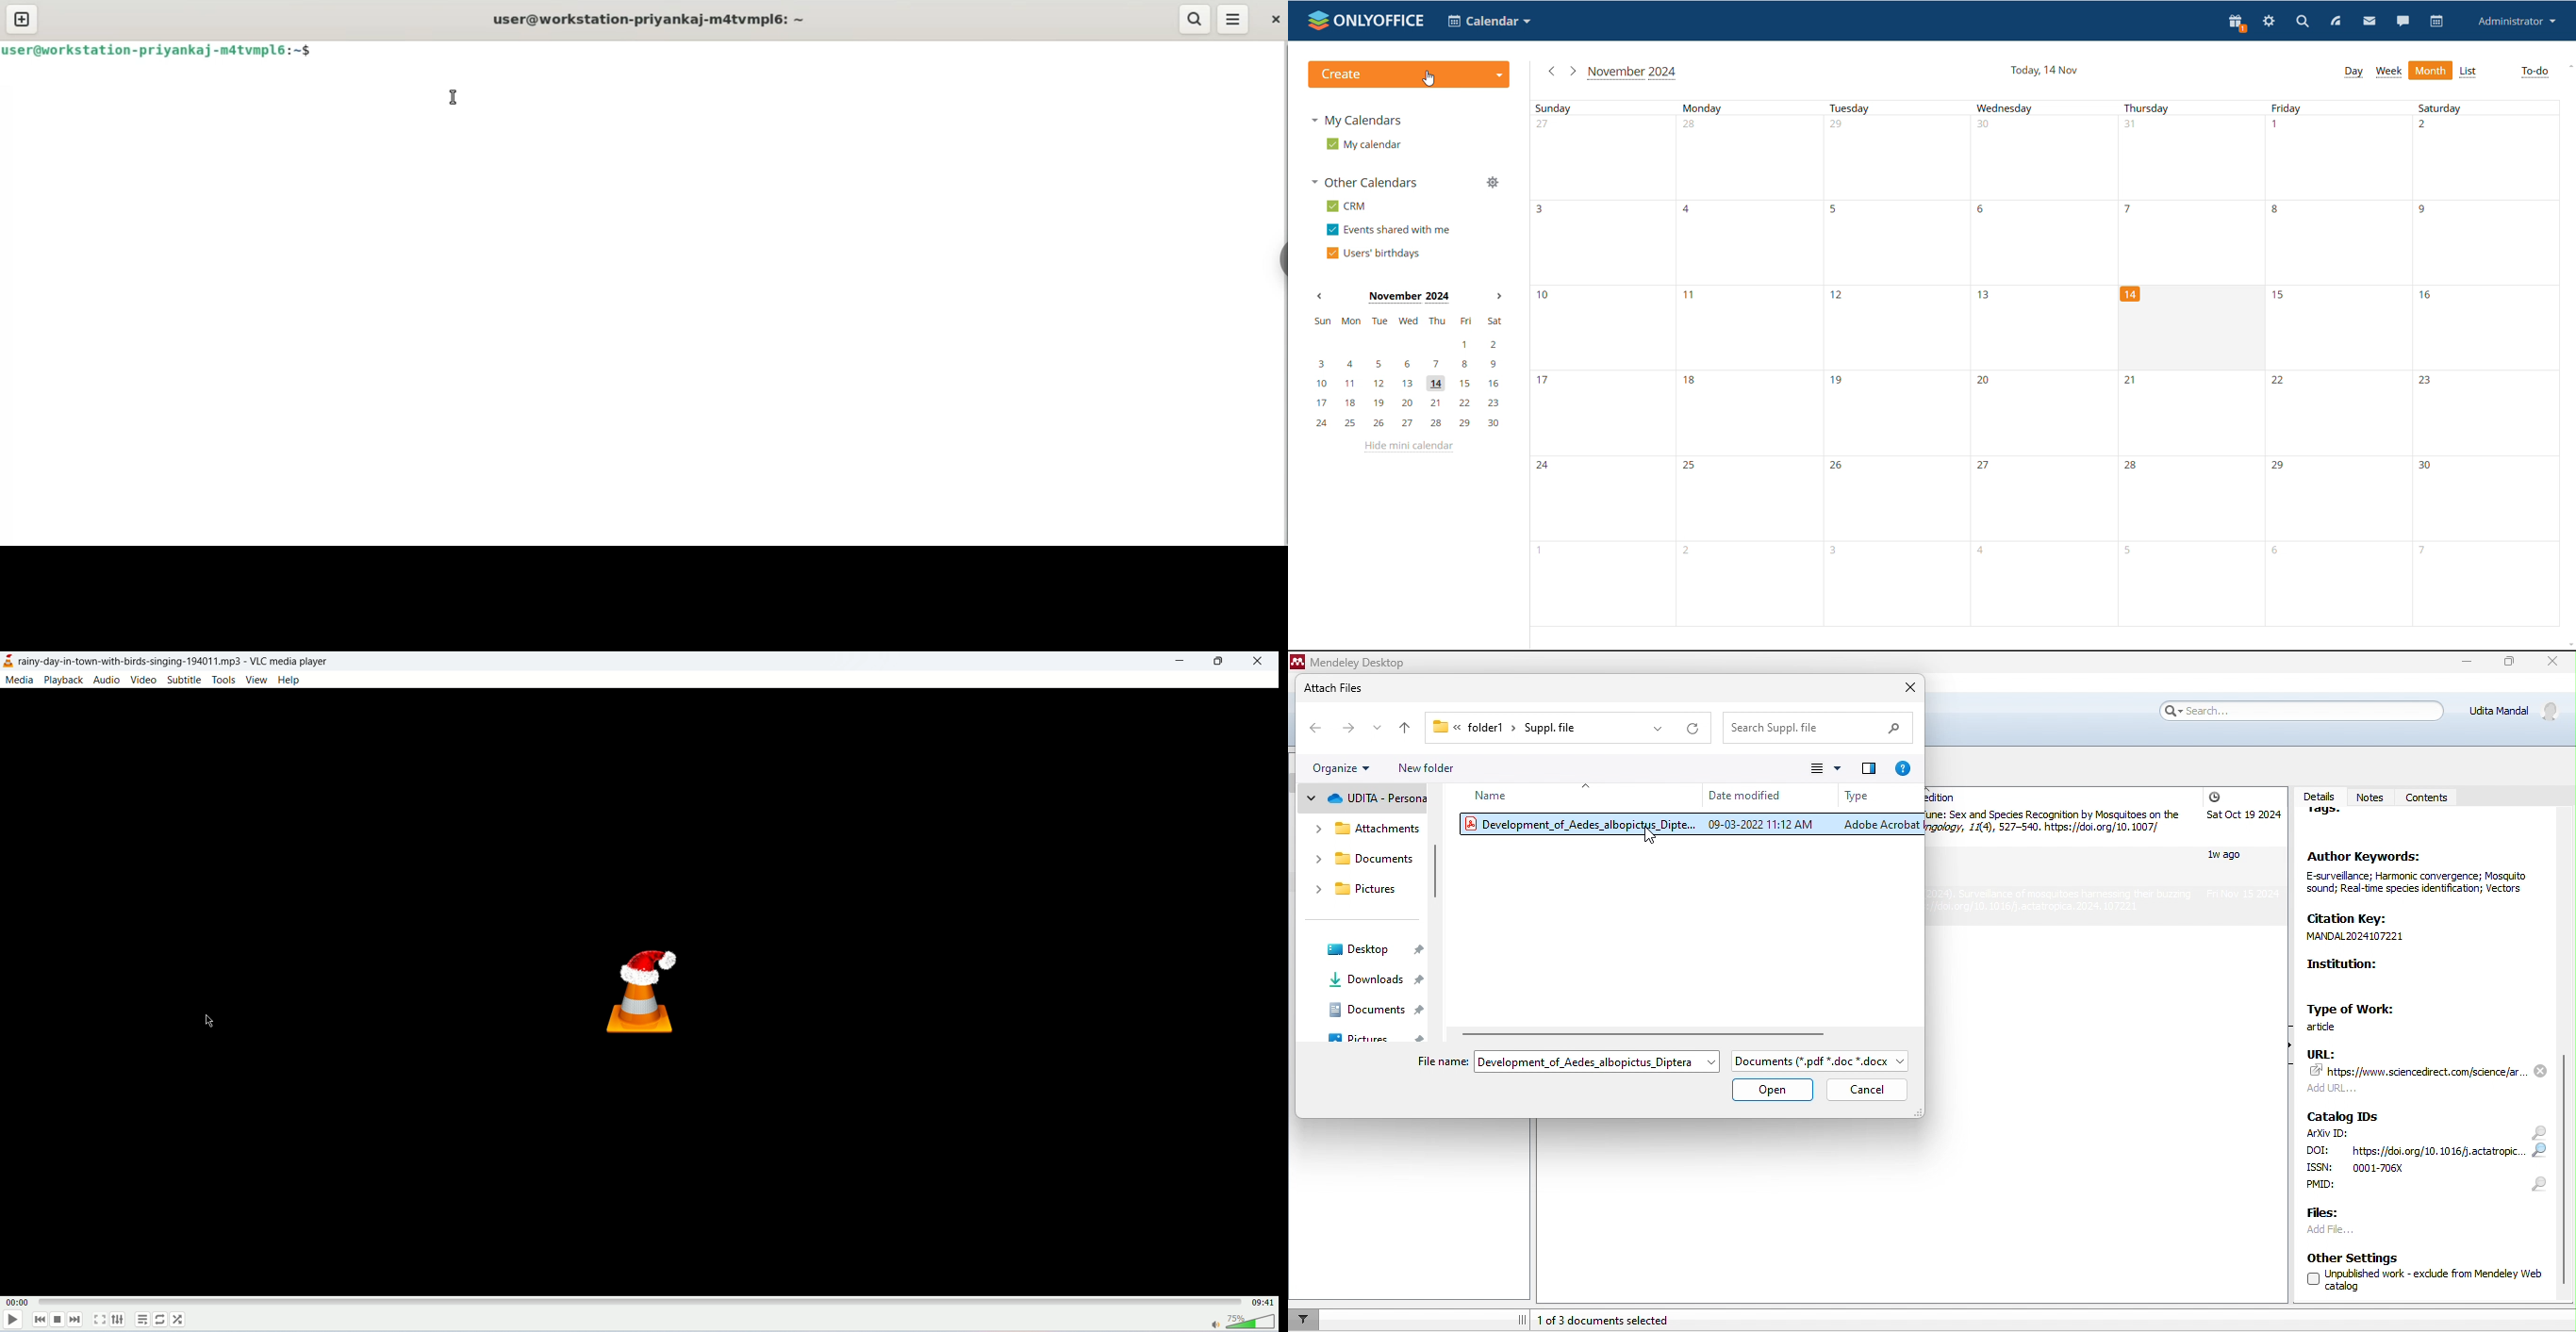 The width and height of the screenshot is (2576, 1344). Describe the element at coordinates (1857, 796) in the screenshot. I see `type` at that location.